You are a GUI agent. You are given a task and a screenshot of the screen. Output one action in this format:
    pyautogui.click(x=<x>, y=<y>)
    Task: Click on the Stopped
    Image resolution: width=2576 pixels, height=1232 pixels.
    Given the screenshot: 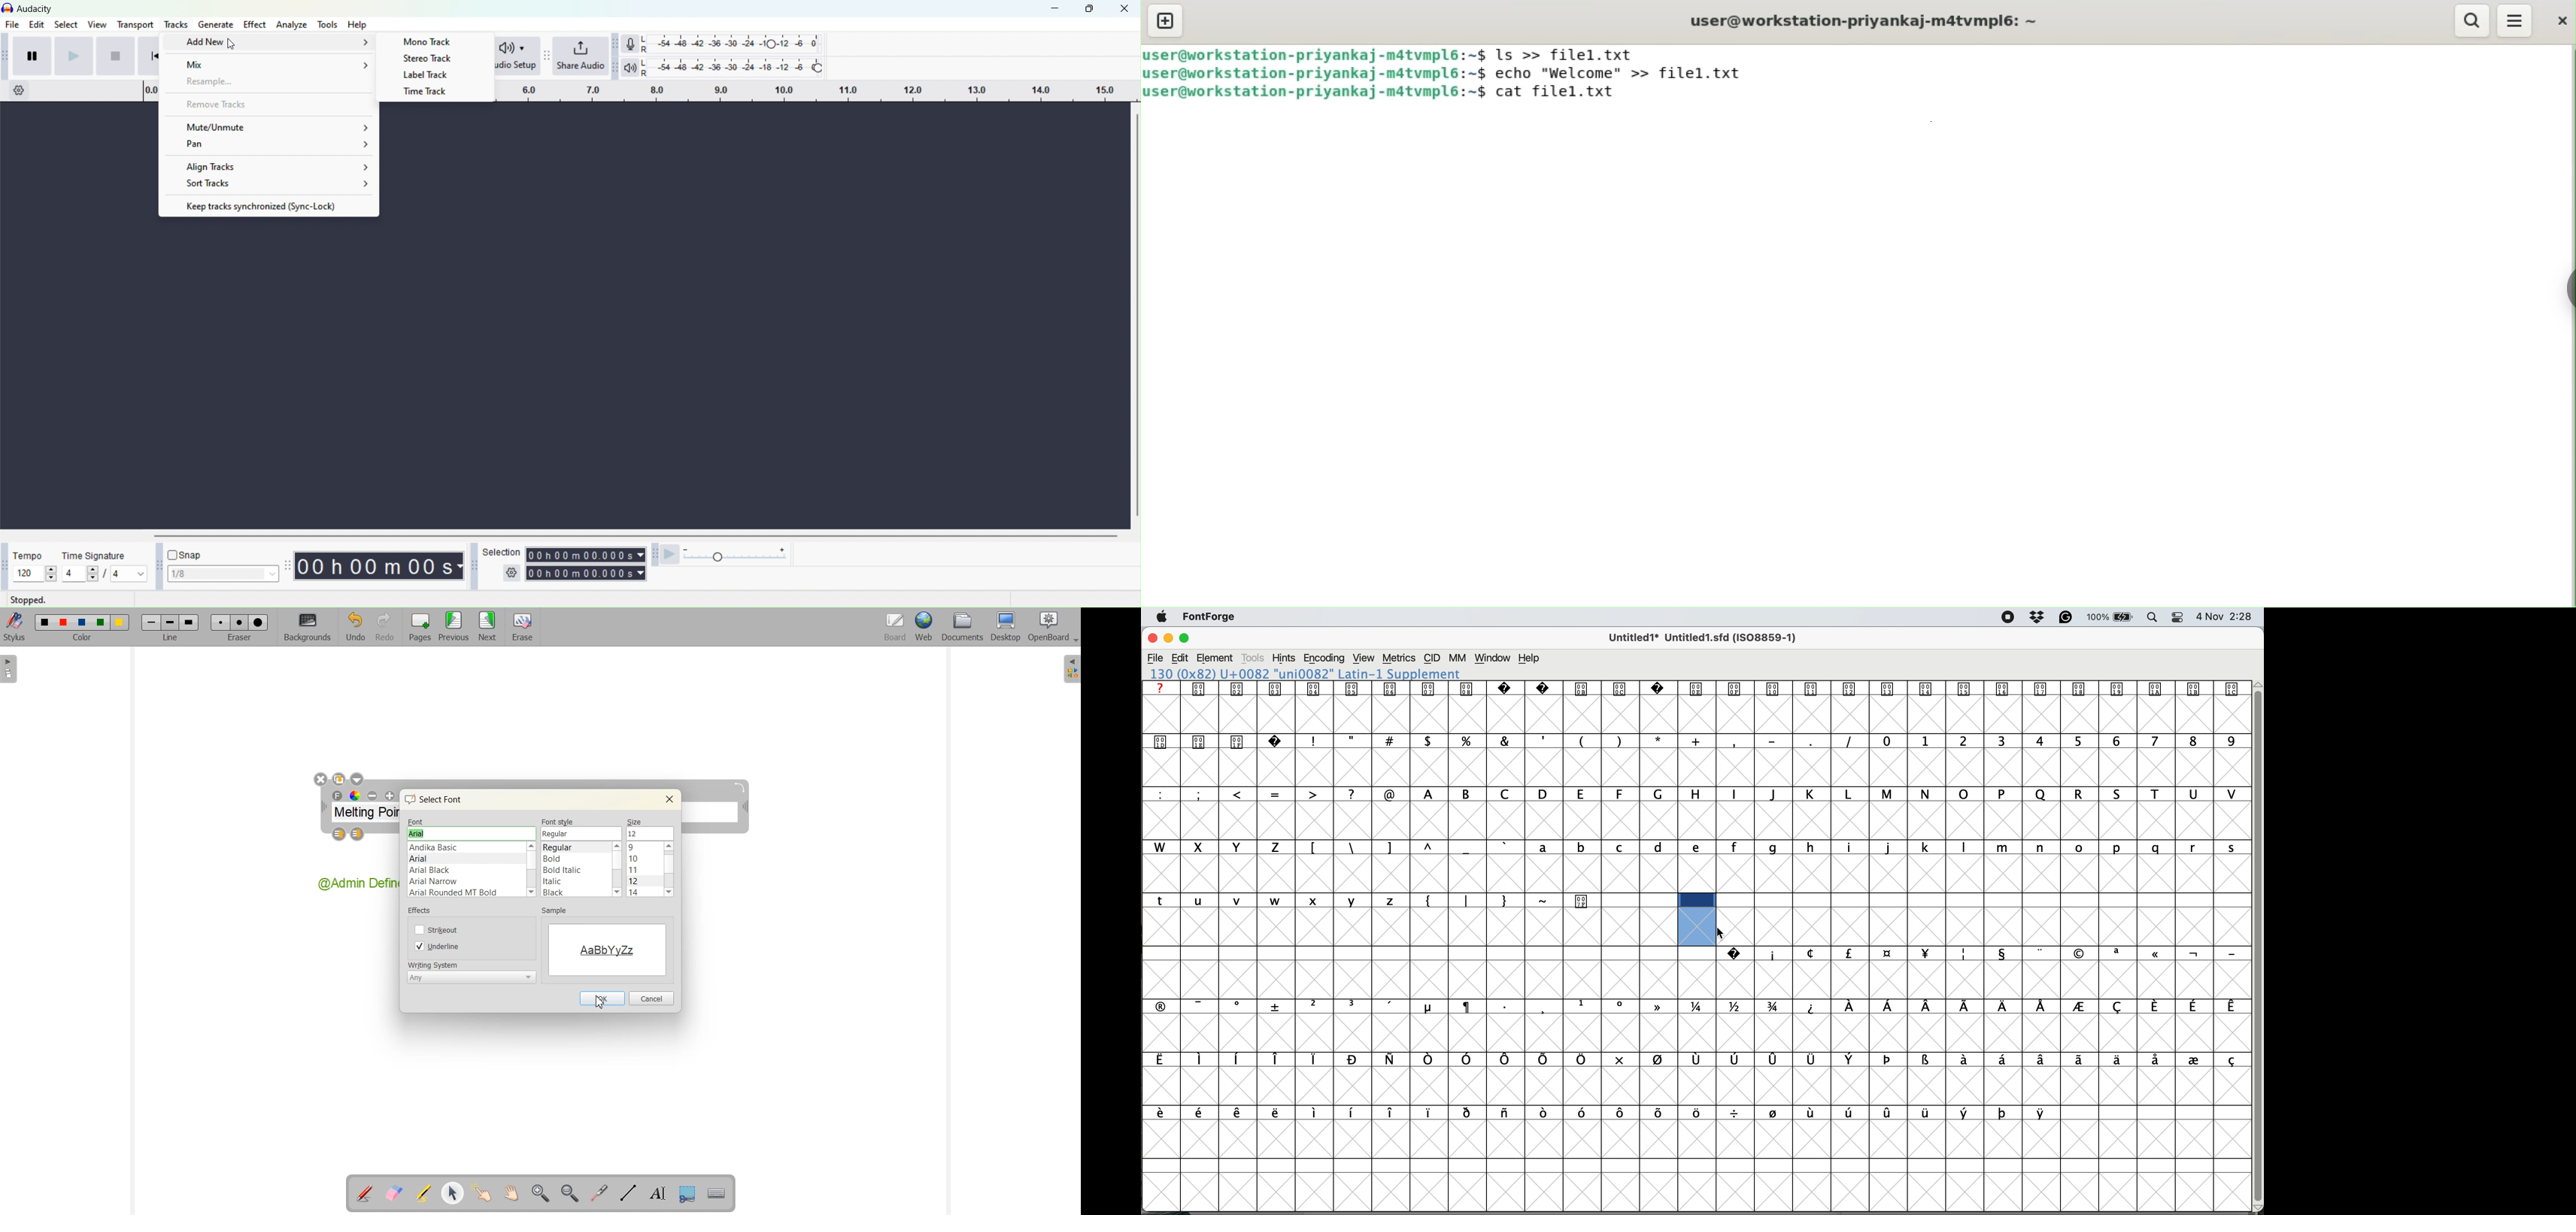 What is the action you would take?
    pyautogui.click(x=33, y=600)
    